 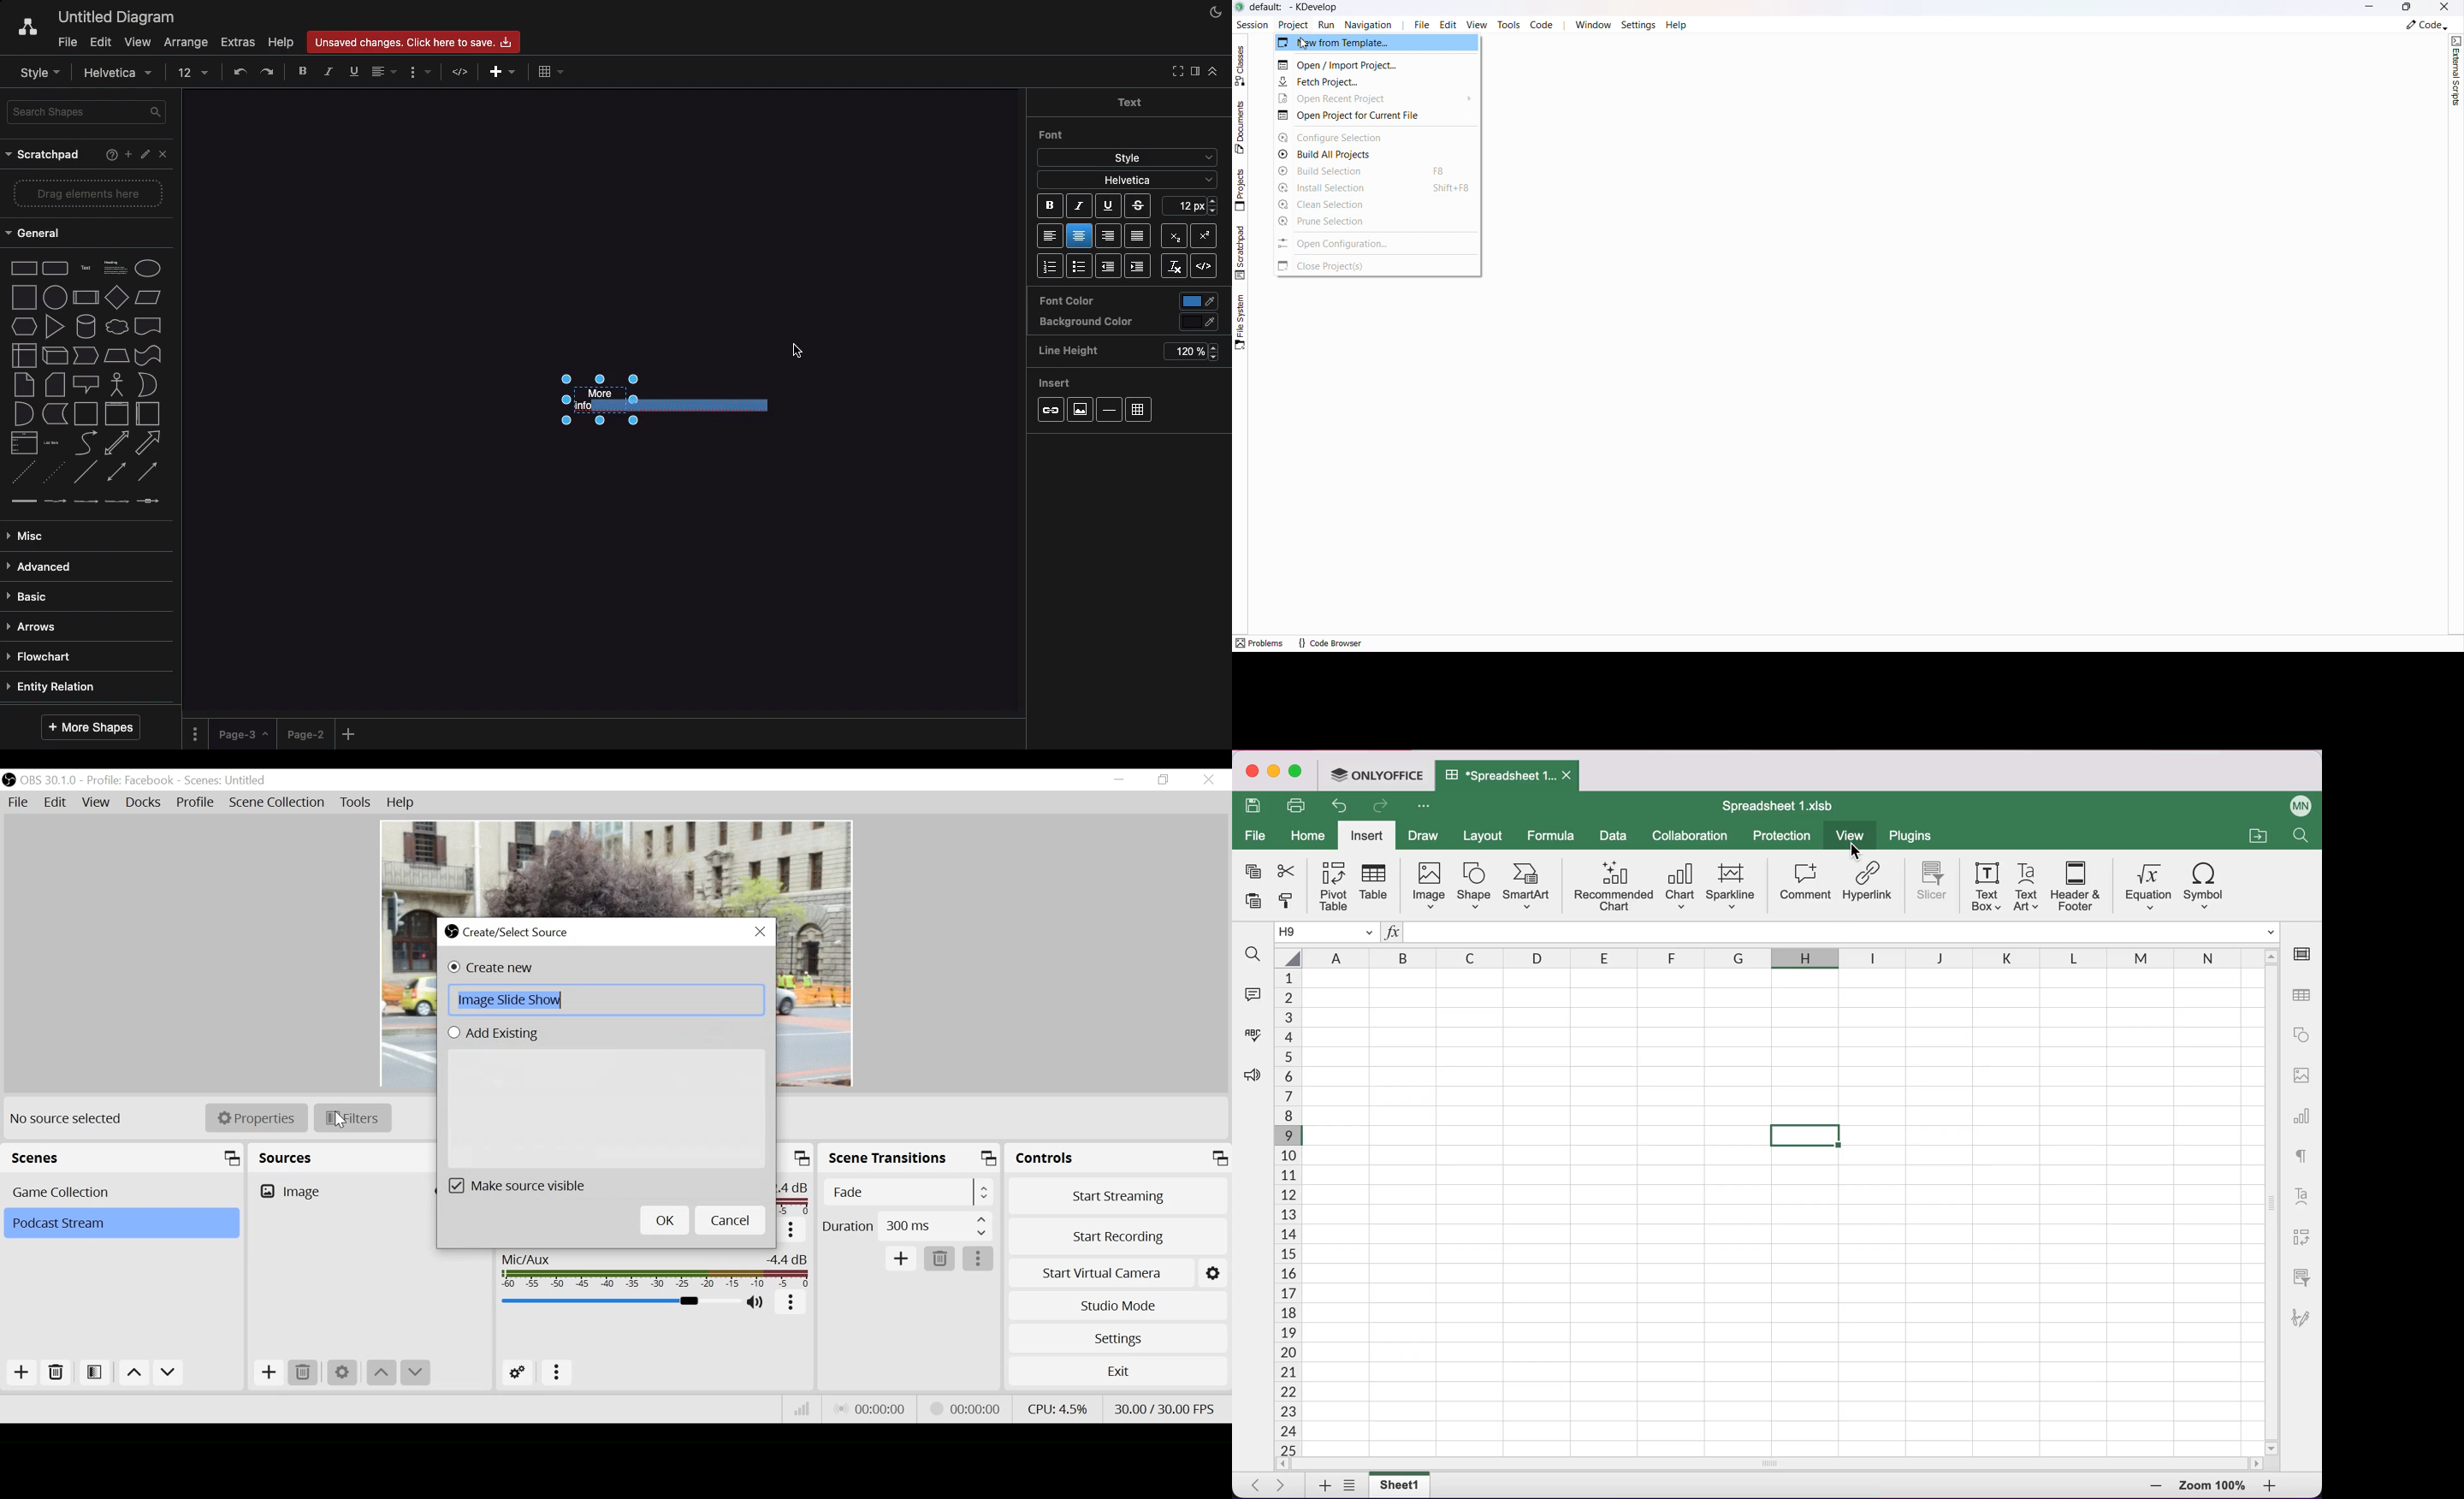 I want to click on triangle, so click(x=56, y=326).